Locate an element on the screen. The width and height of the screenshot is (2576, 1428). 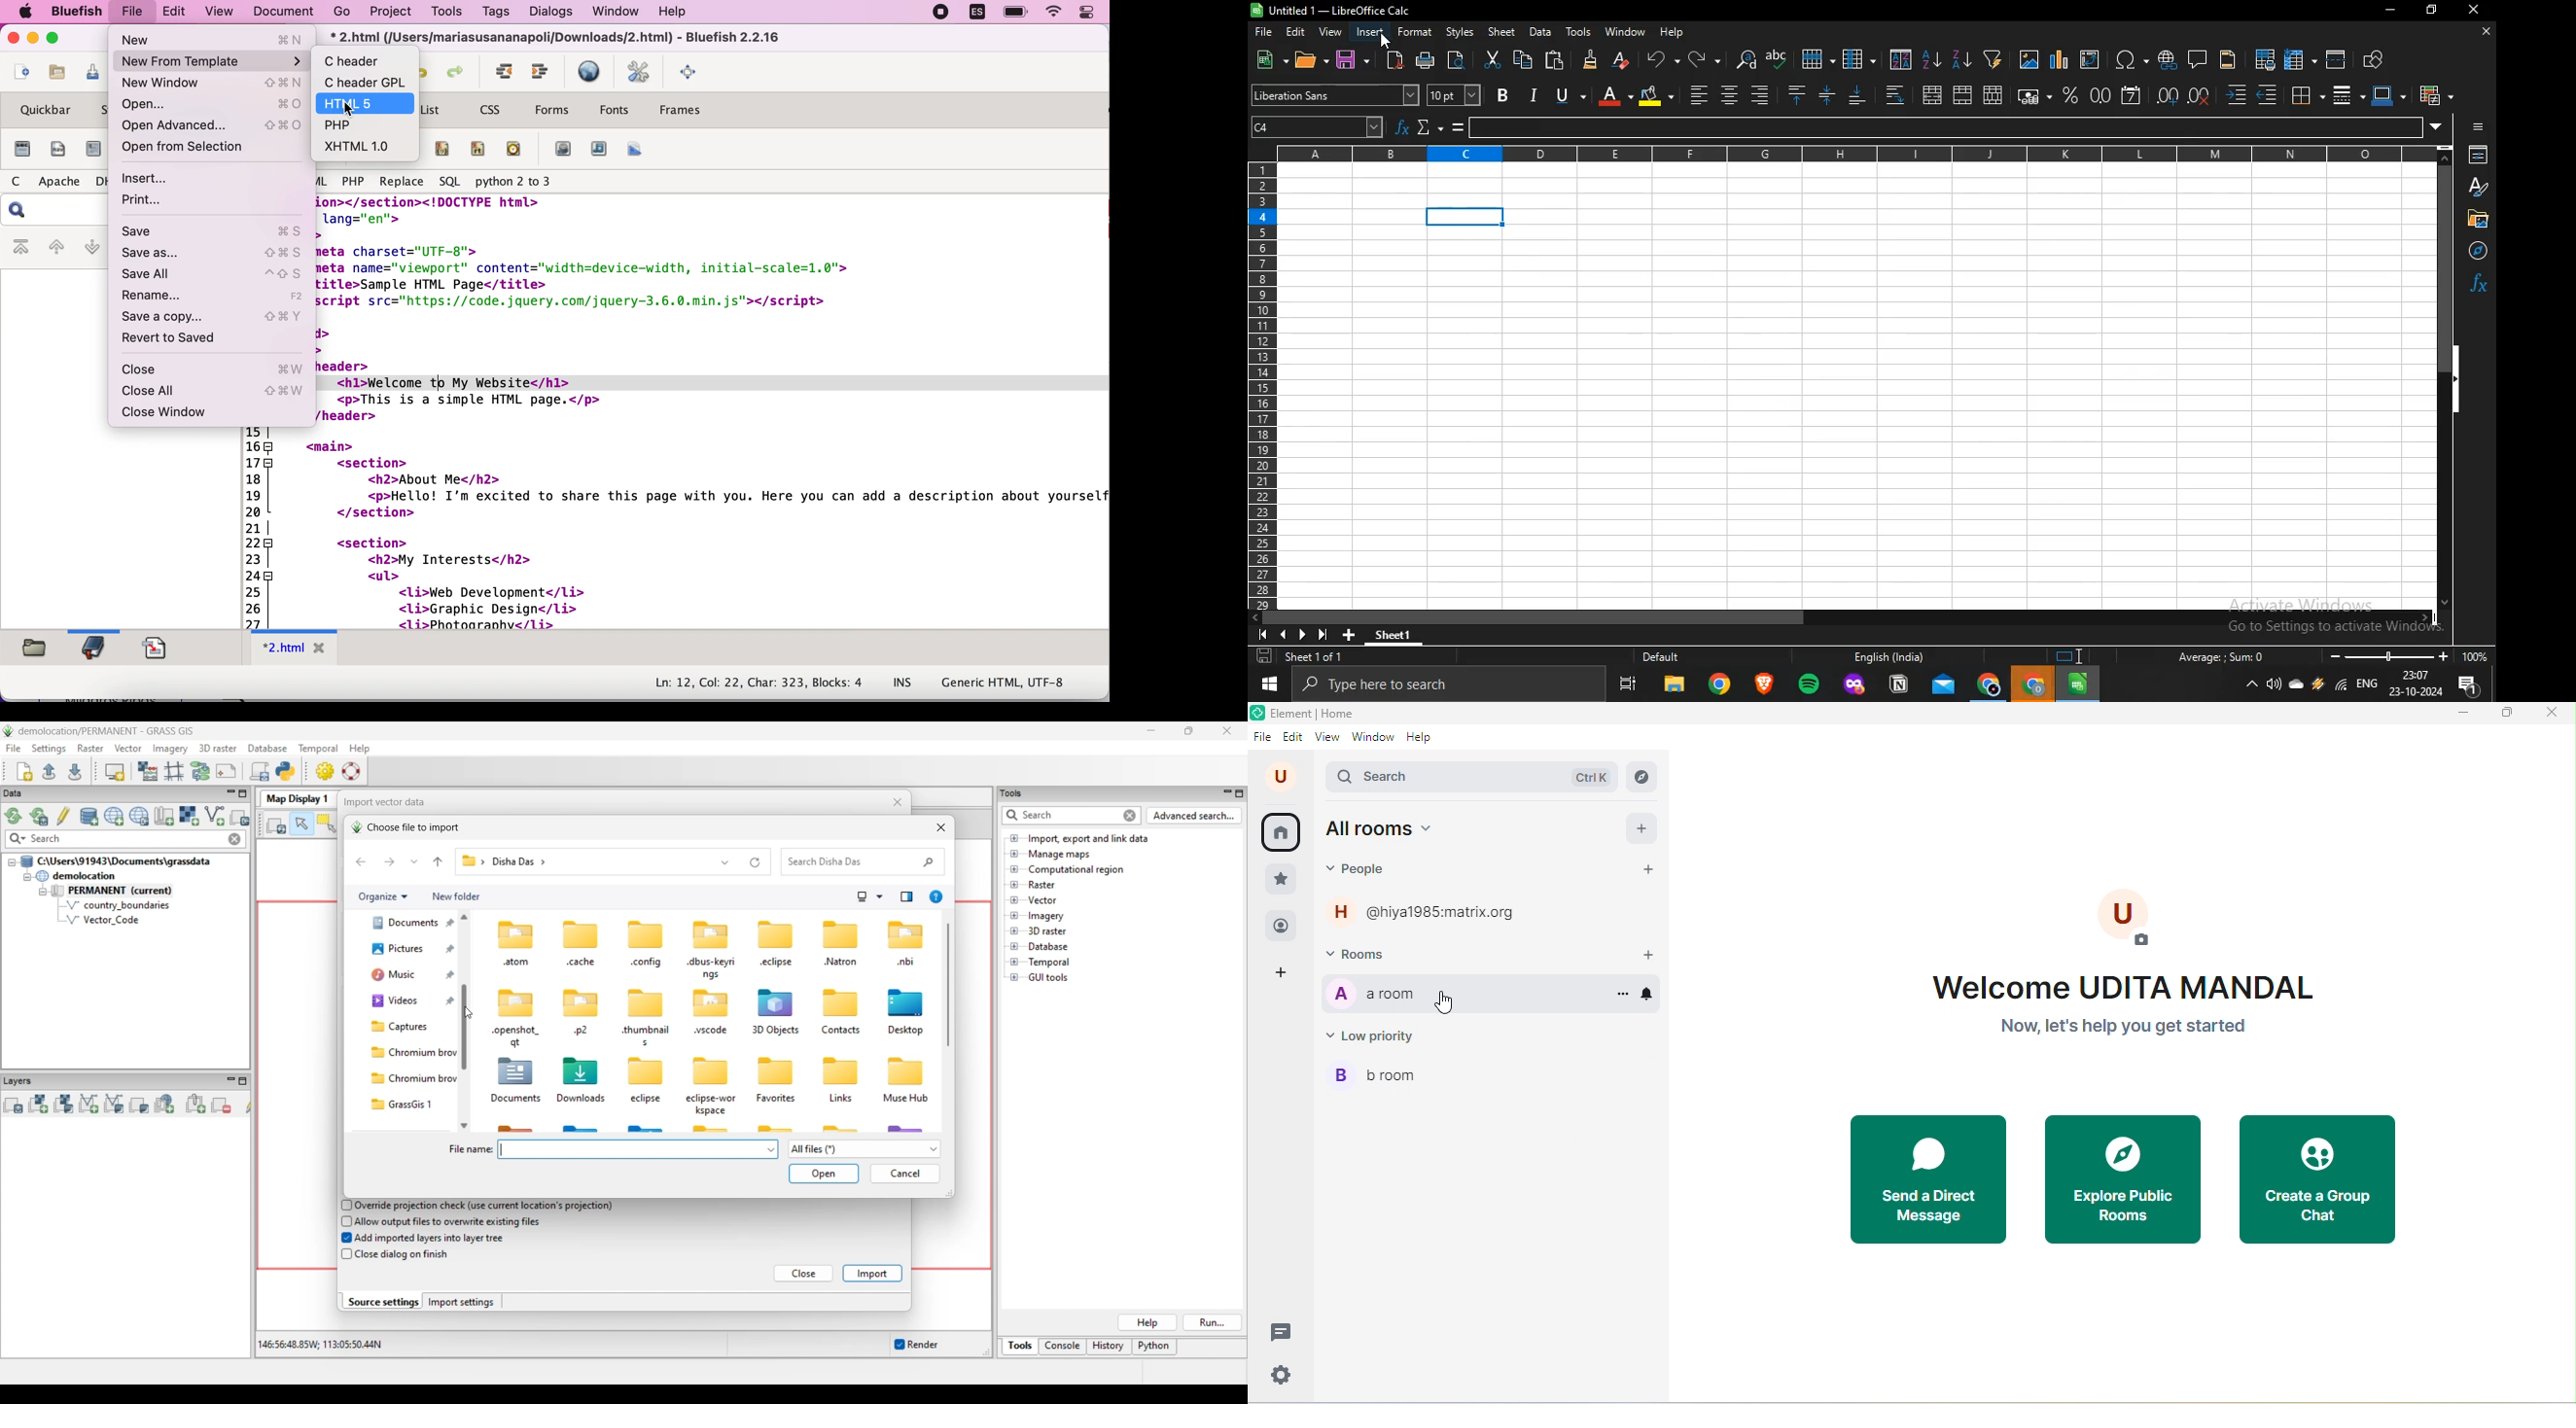
align left is located at coordinates (1760, 93).